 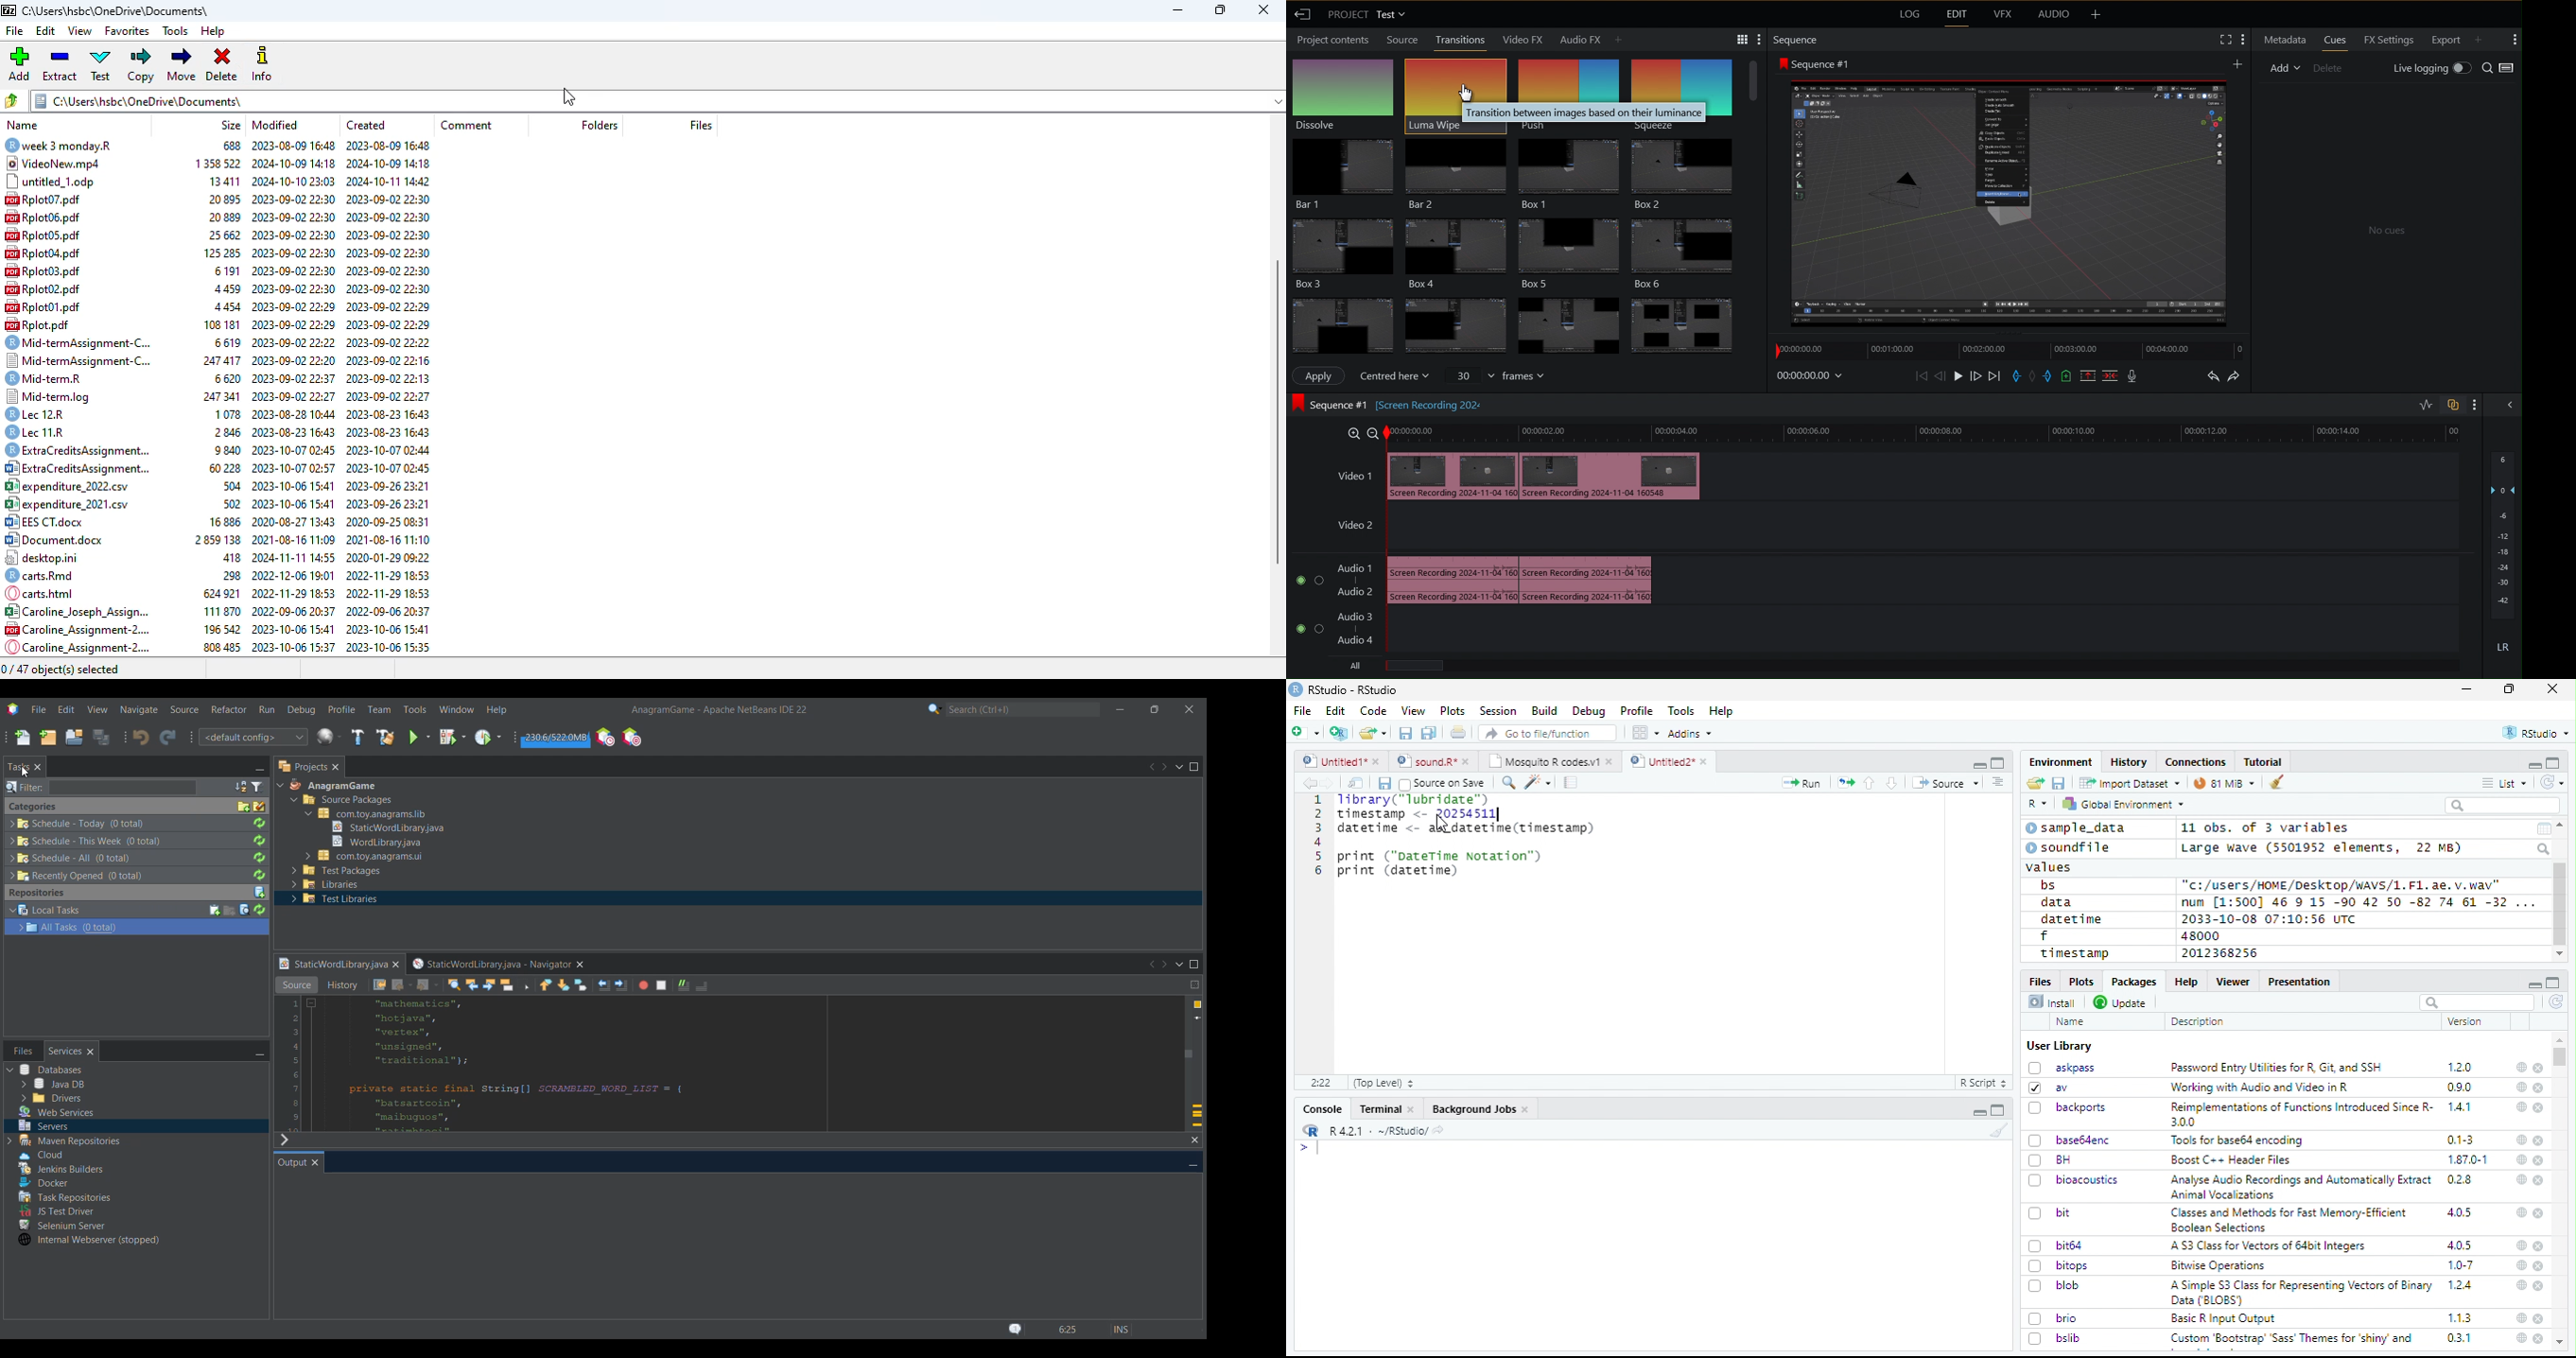 I want to click on Repository task options, so click(x=73, y=919).